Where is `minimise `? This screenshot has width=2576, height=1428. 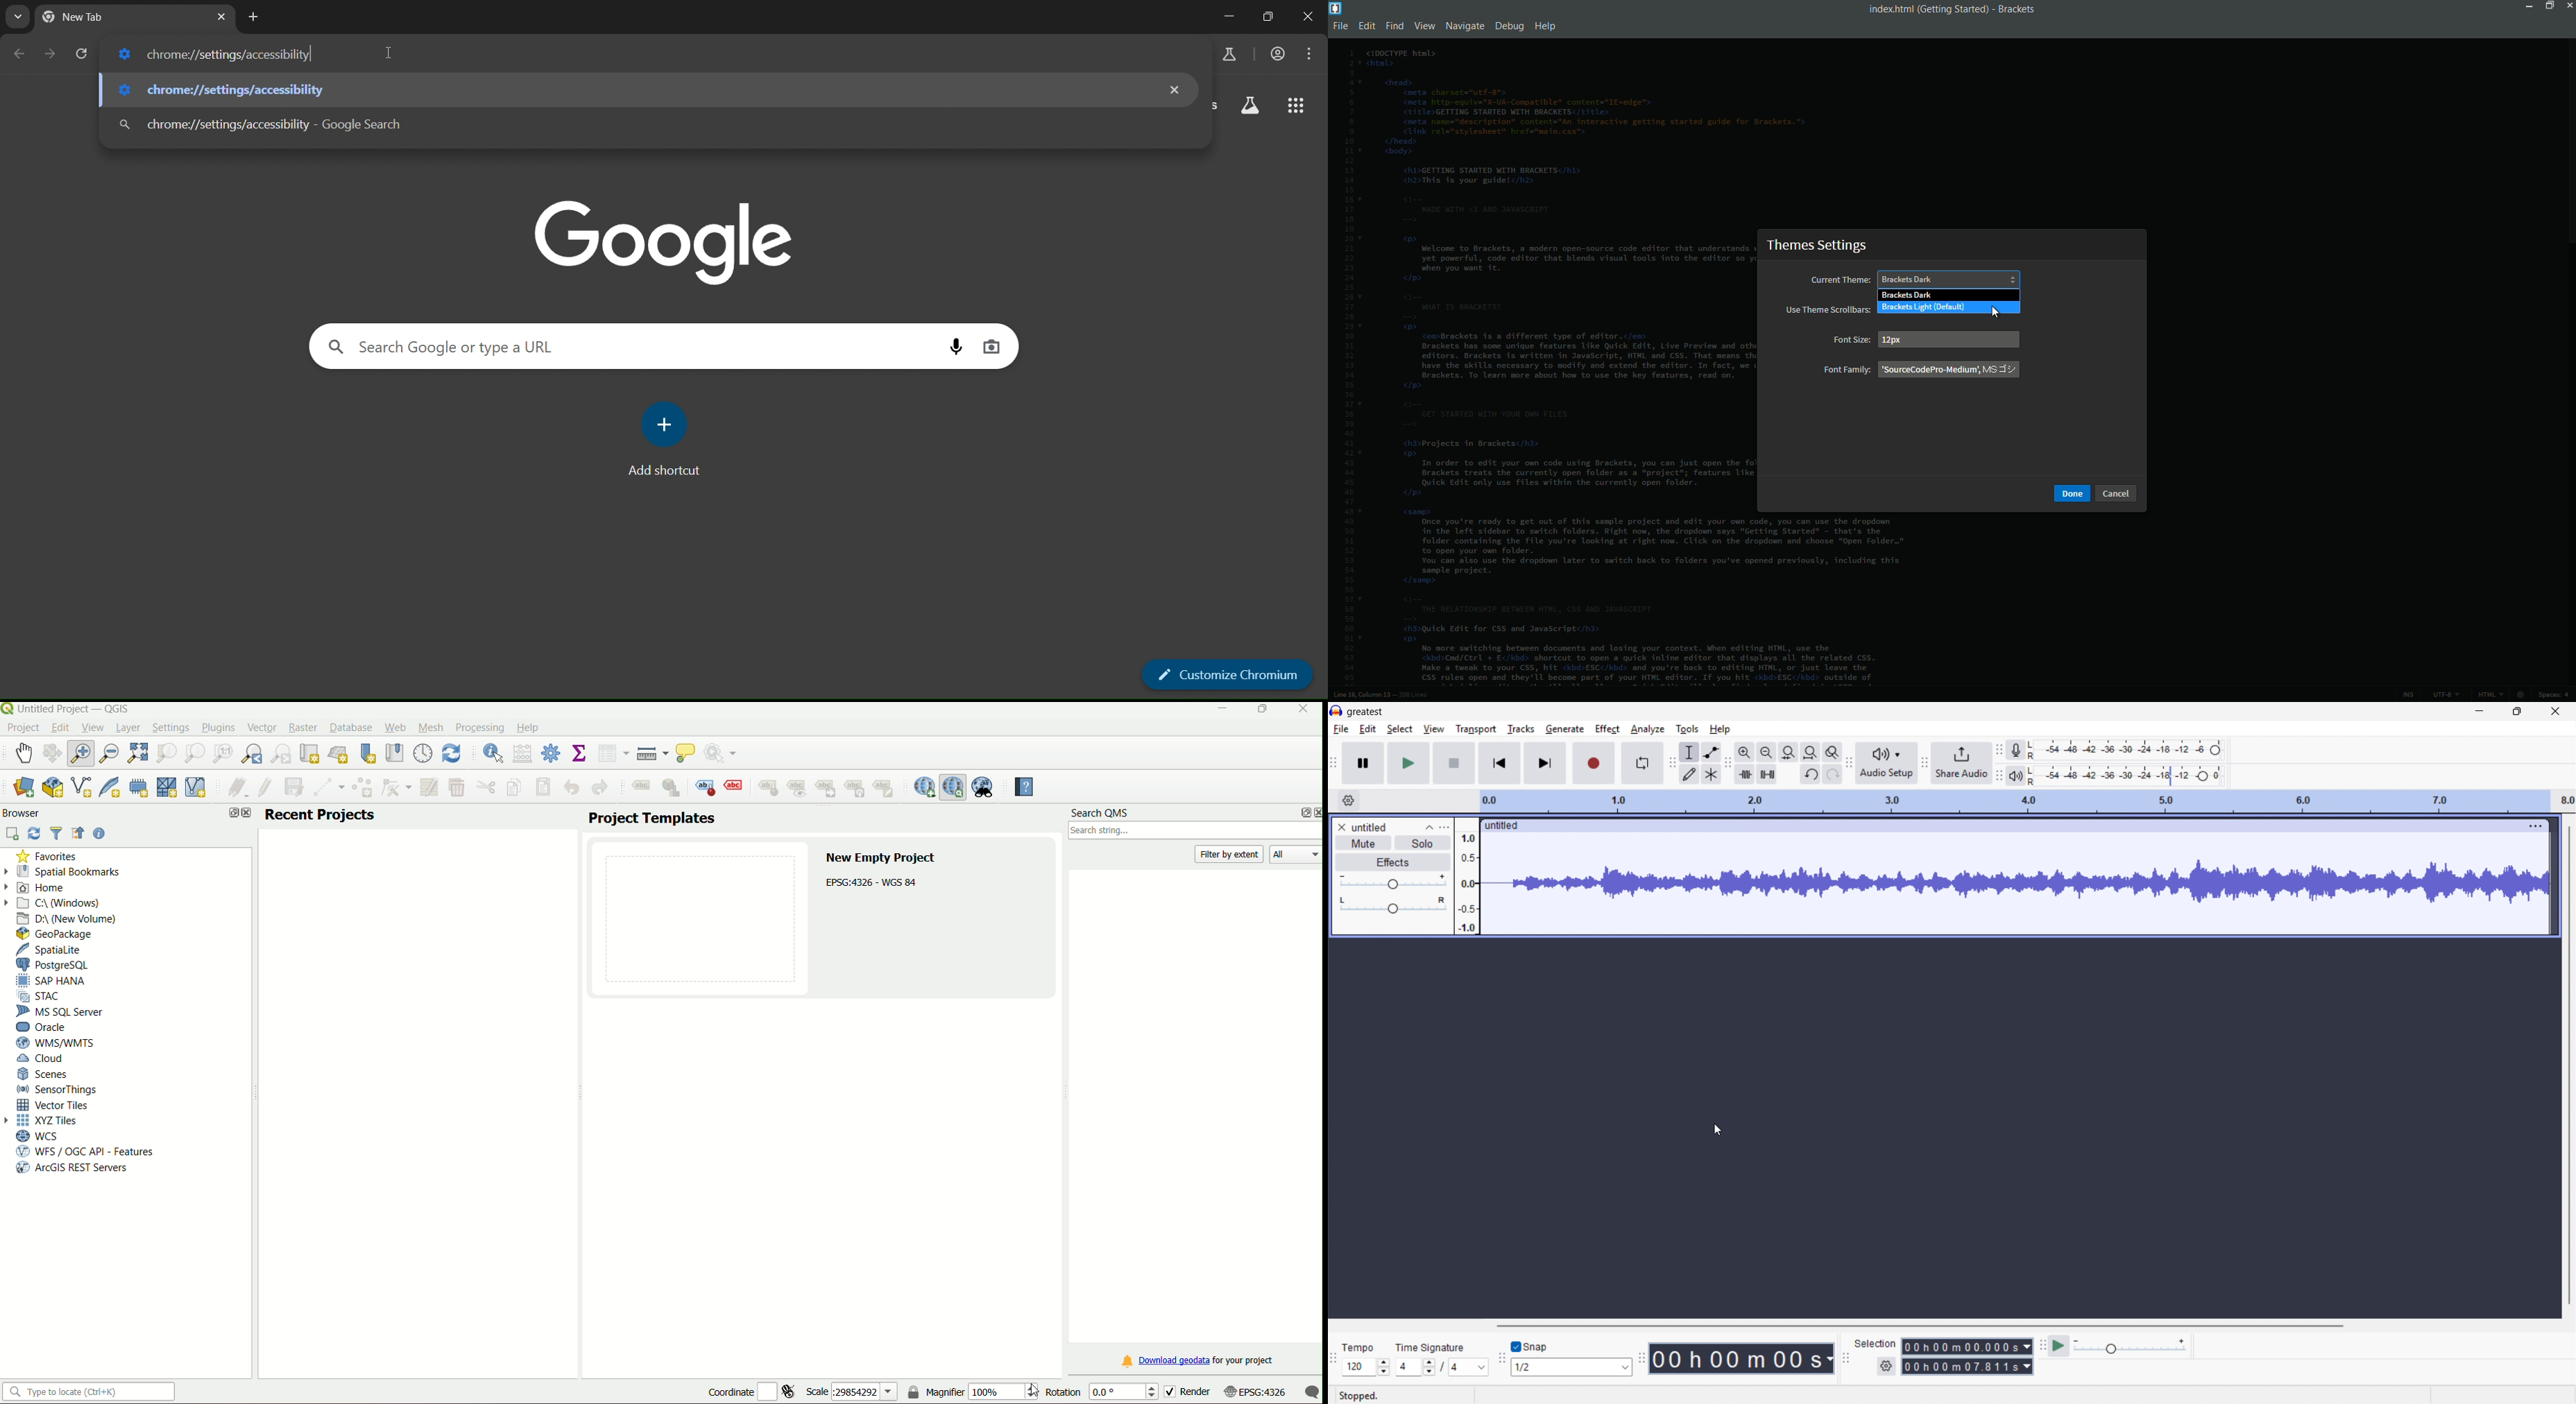 minimise  is located at coordinates (2478, 712).